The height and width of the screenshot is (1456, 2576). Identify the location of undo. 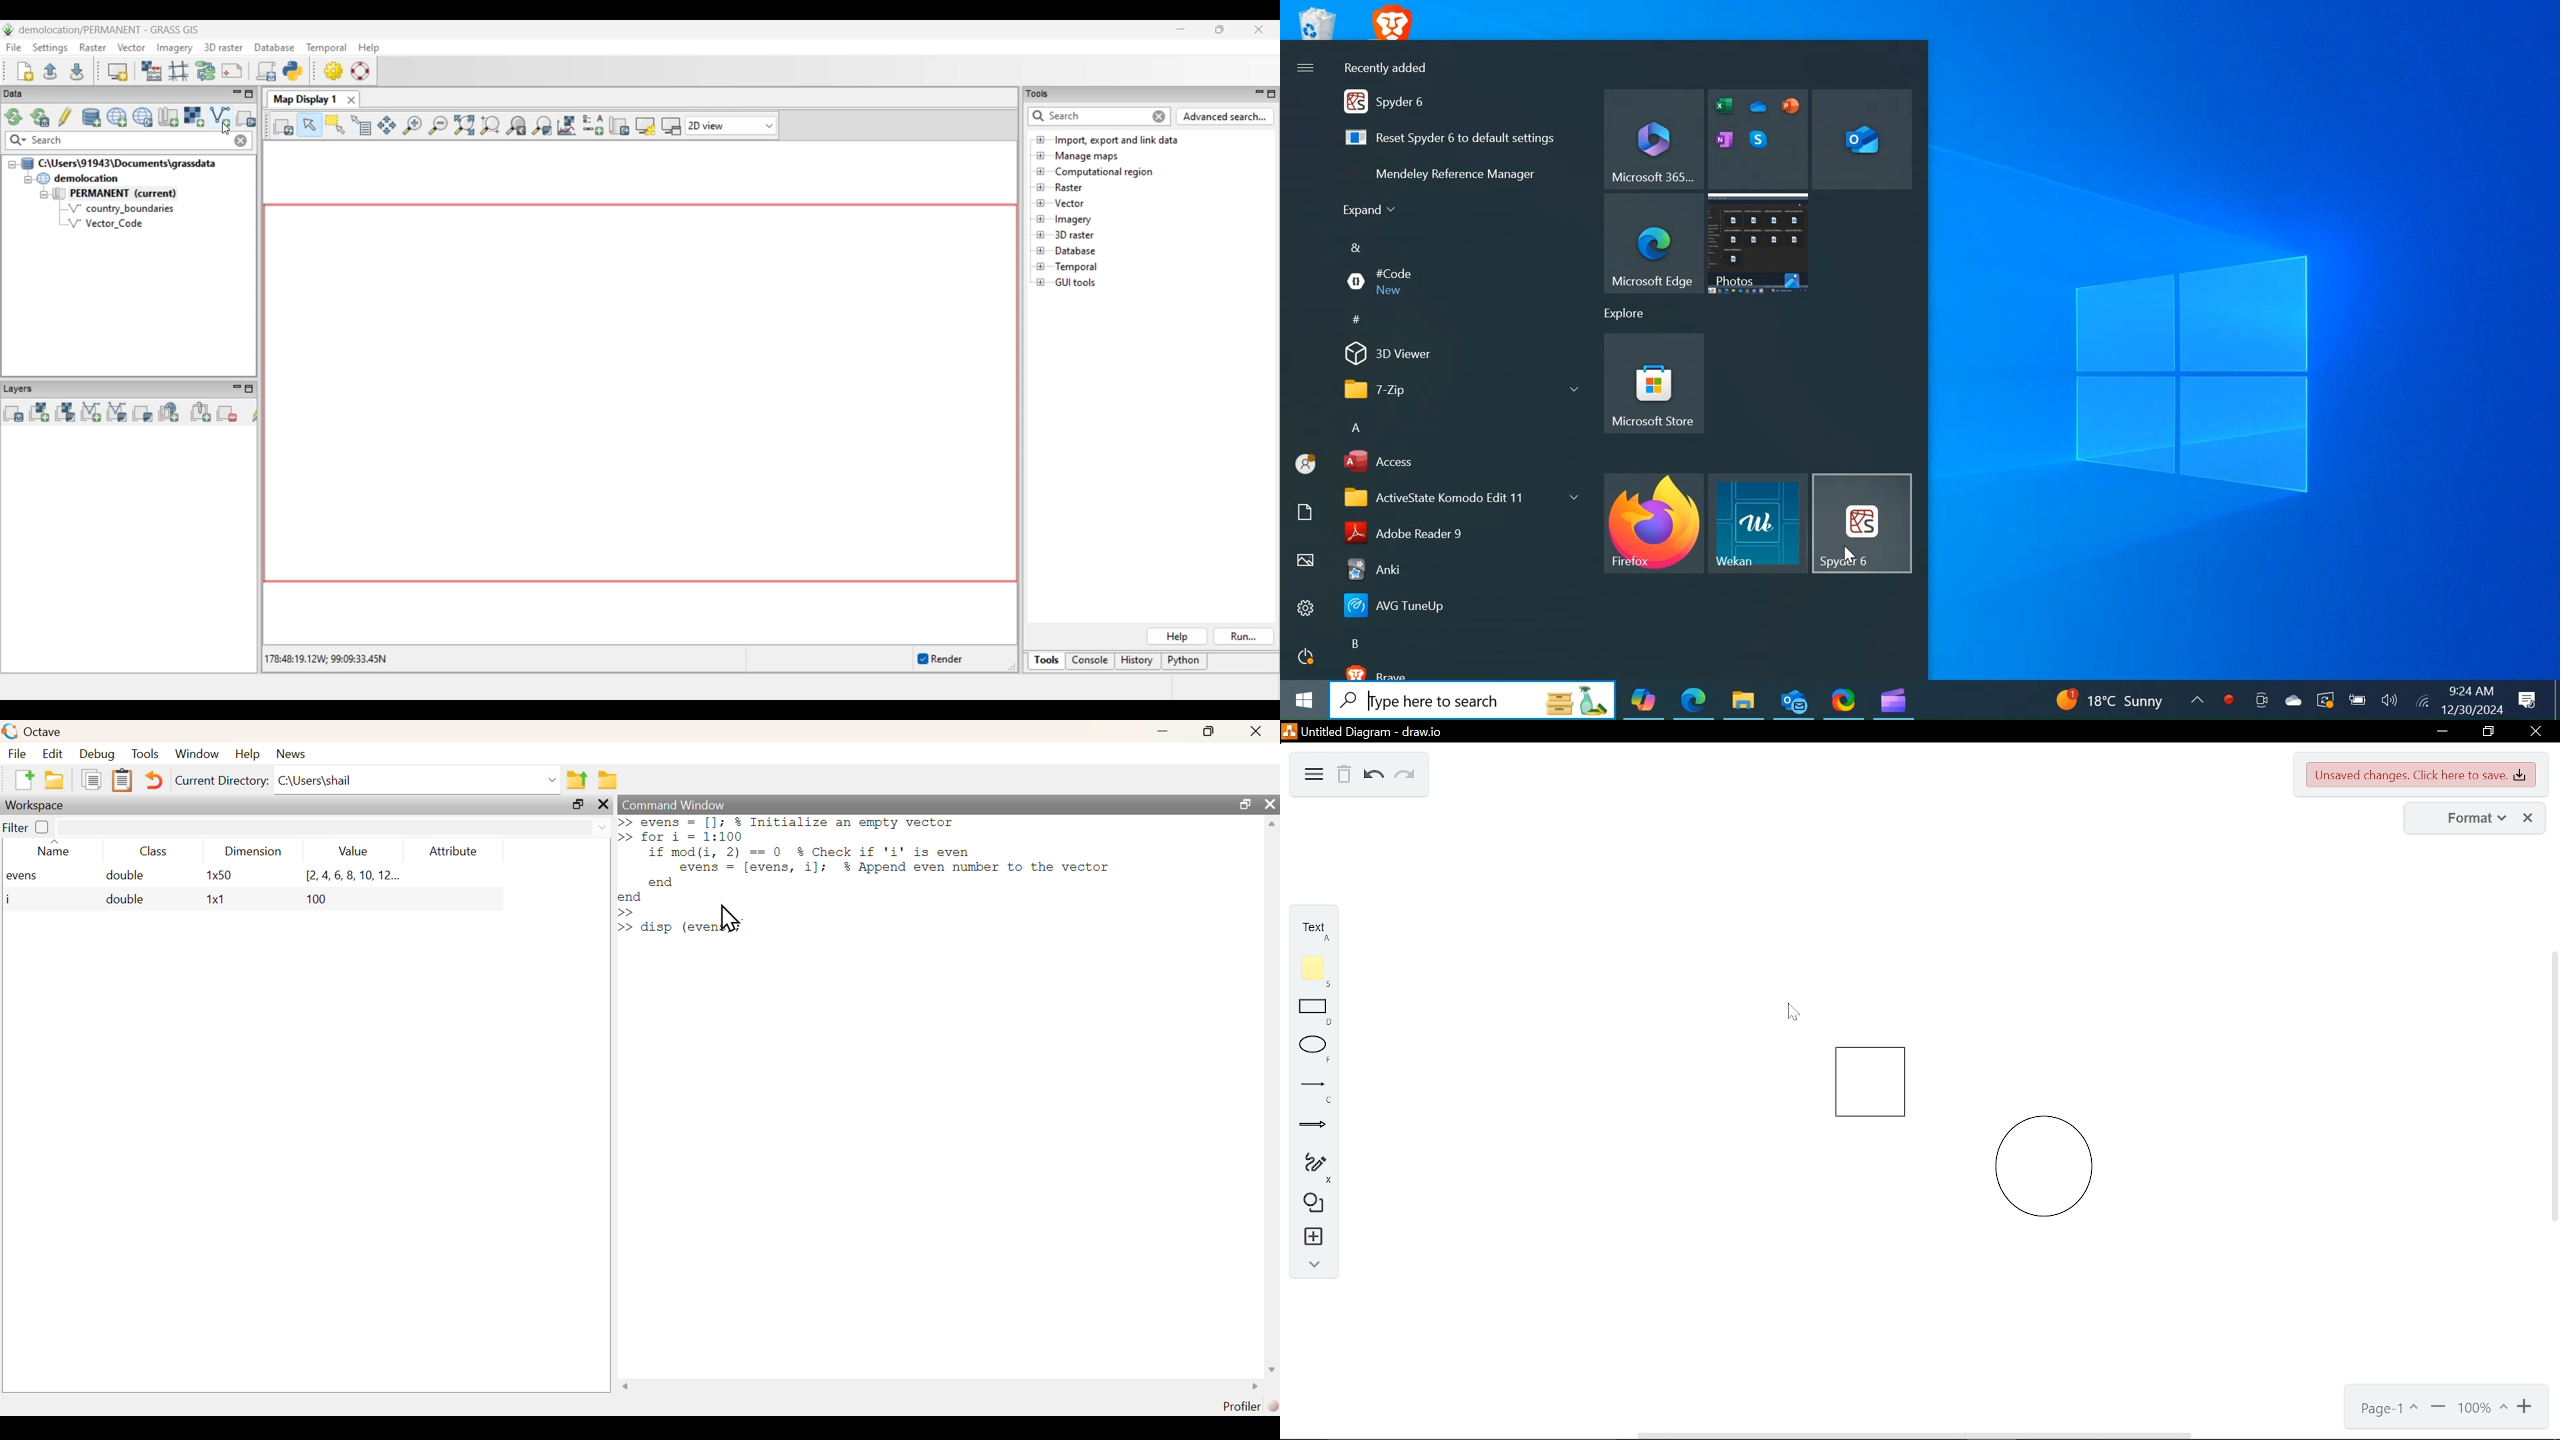
(1372, 777).